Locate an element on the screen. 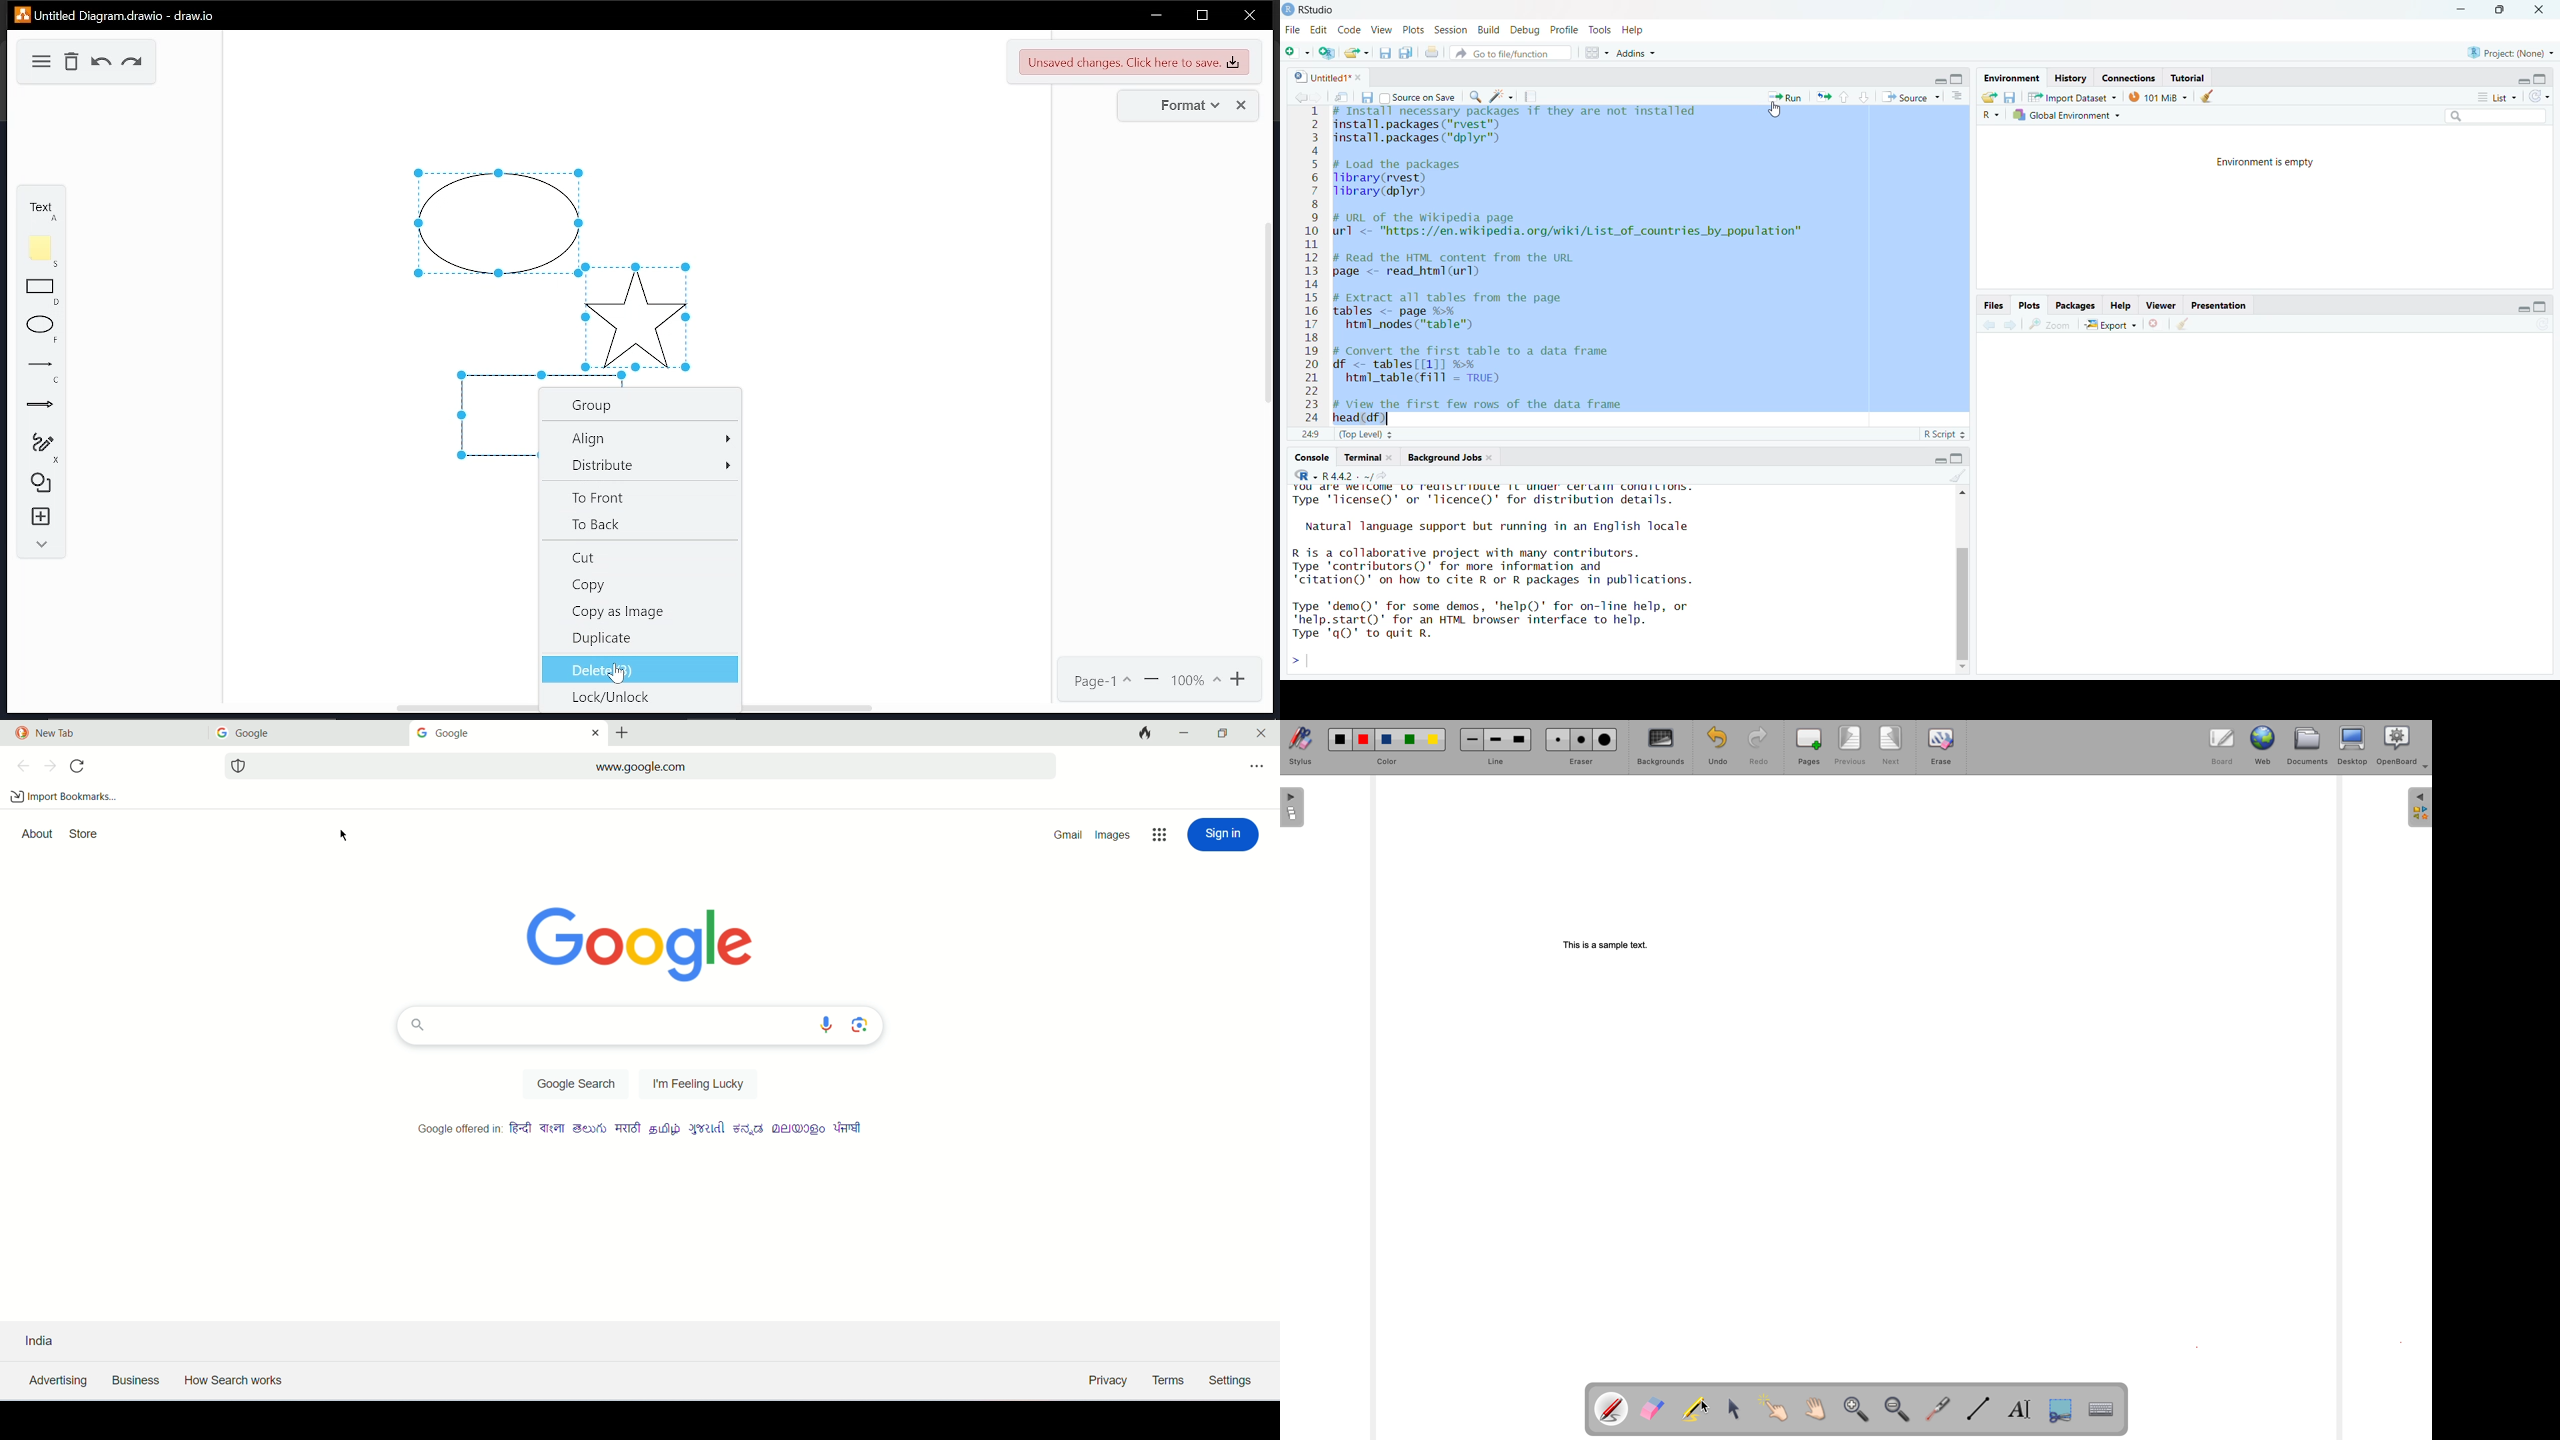 The image size is (2576, 1456). maximize is located at coordinates (2541, 307).